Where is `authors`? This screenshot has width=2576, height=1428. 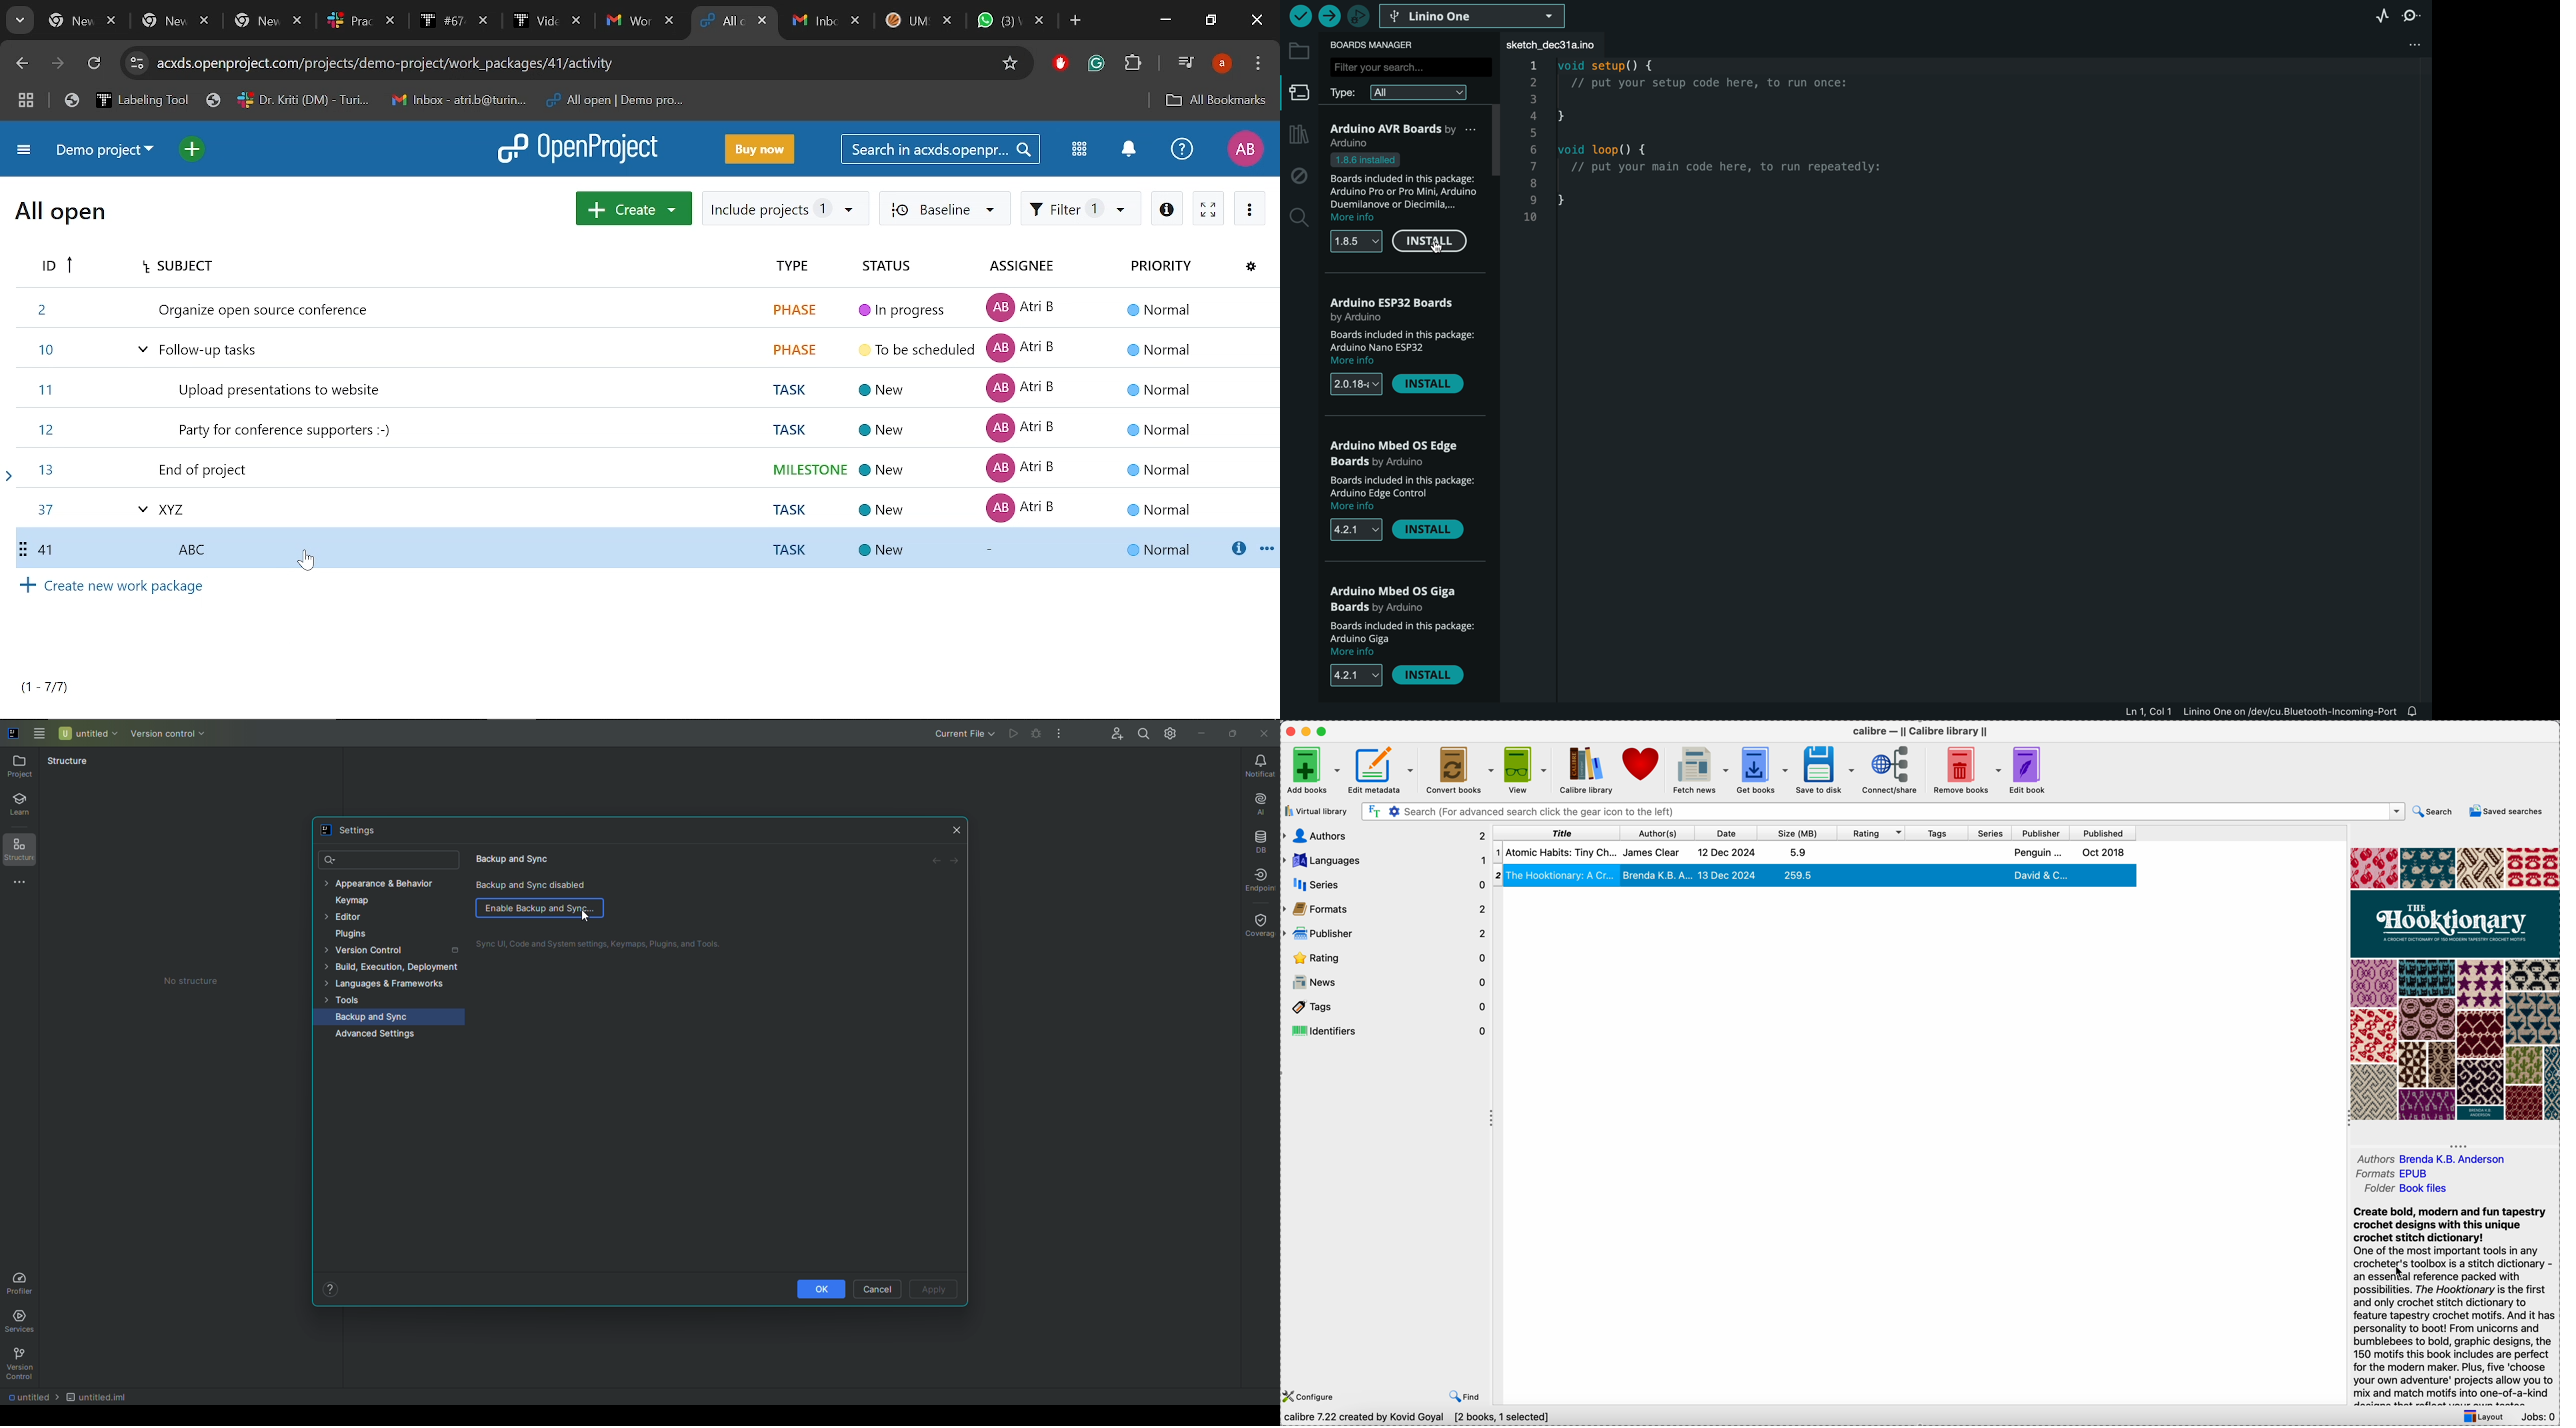 authors is located at coordinates (1386, 837).